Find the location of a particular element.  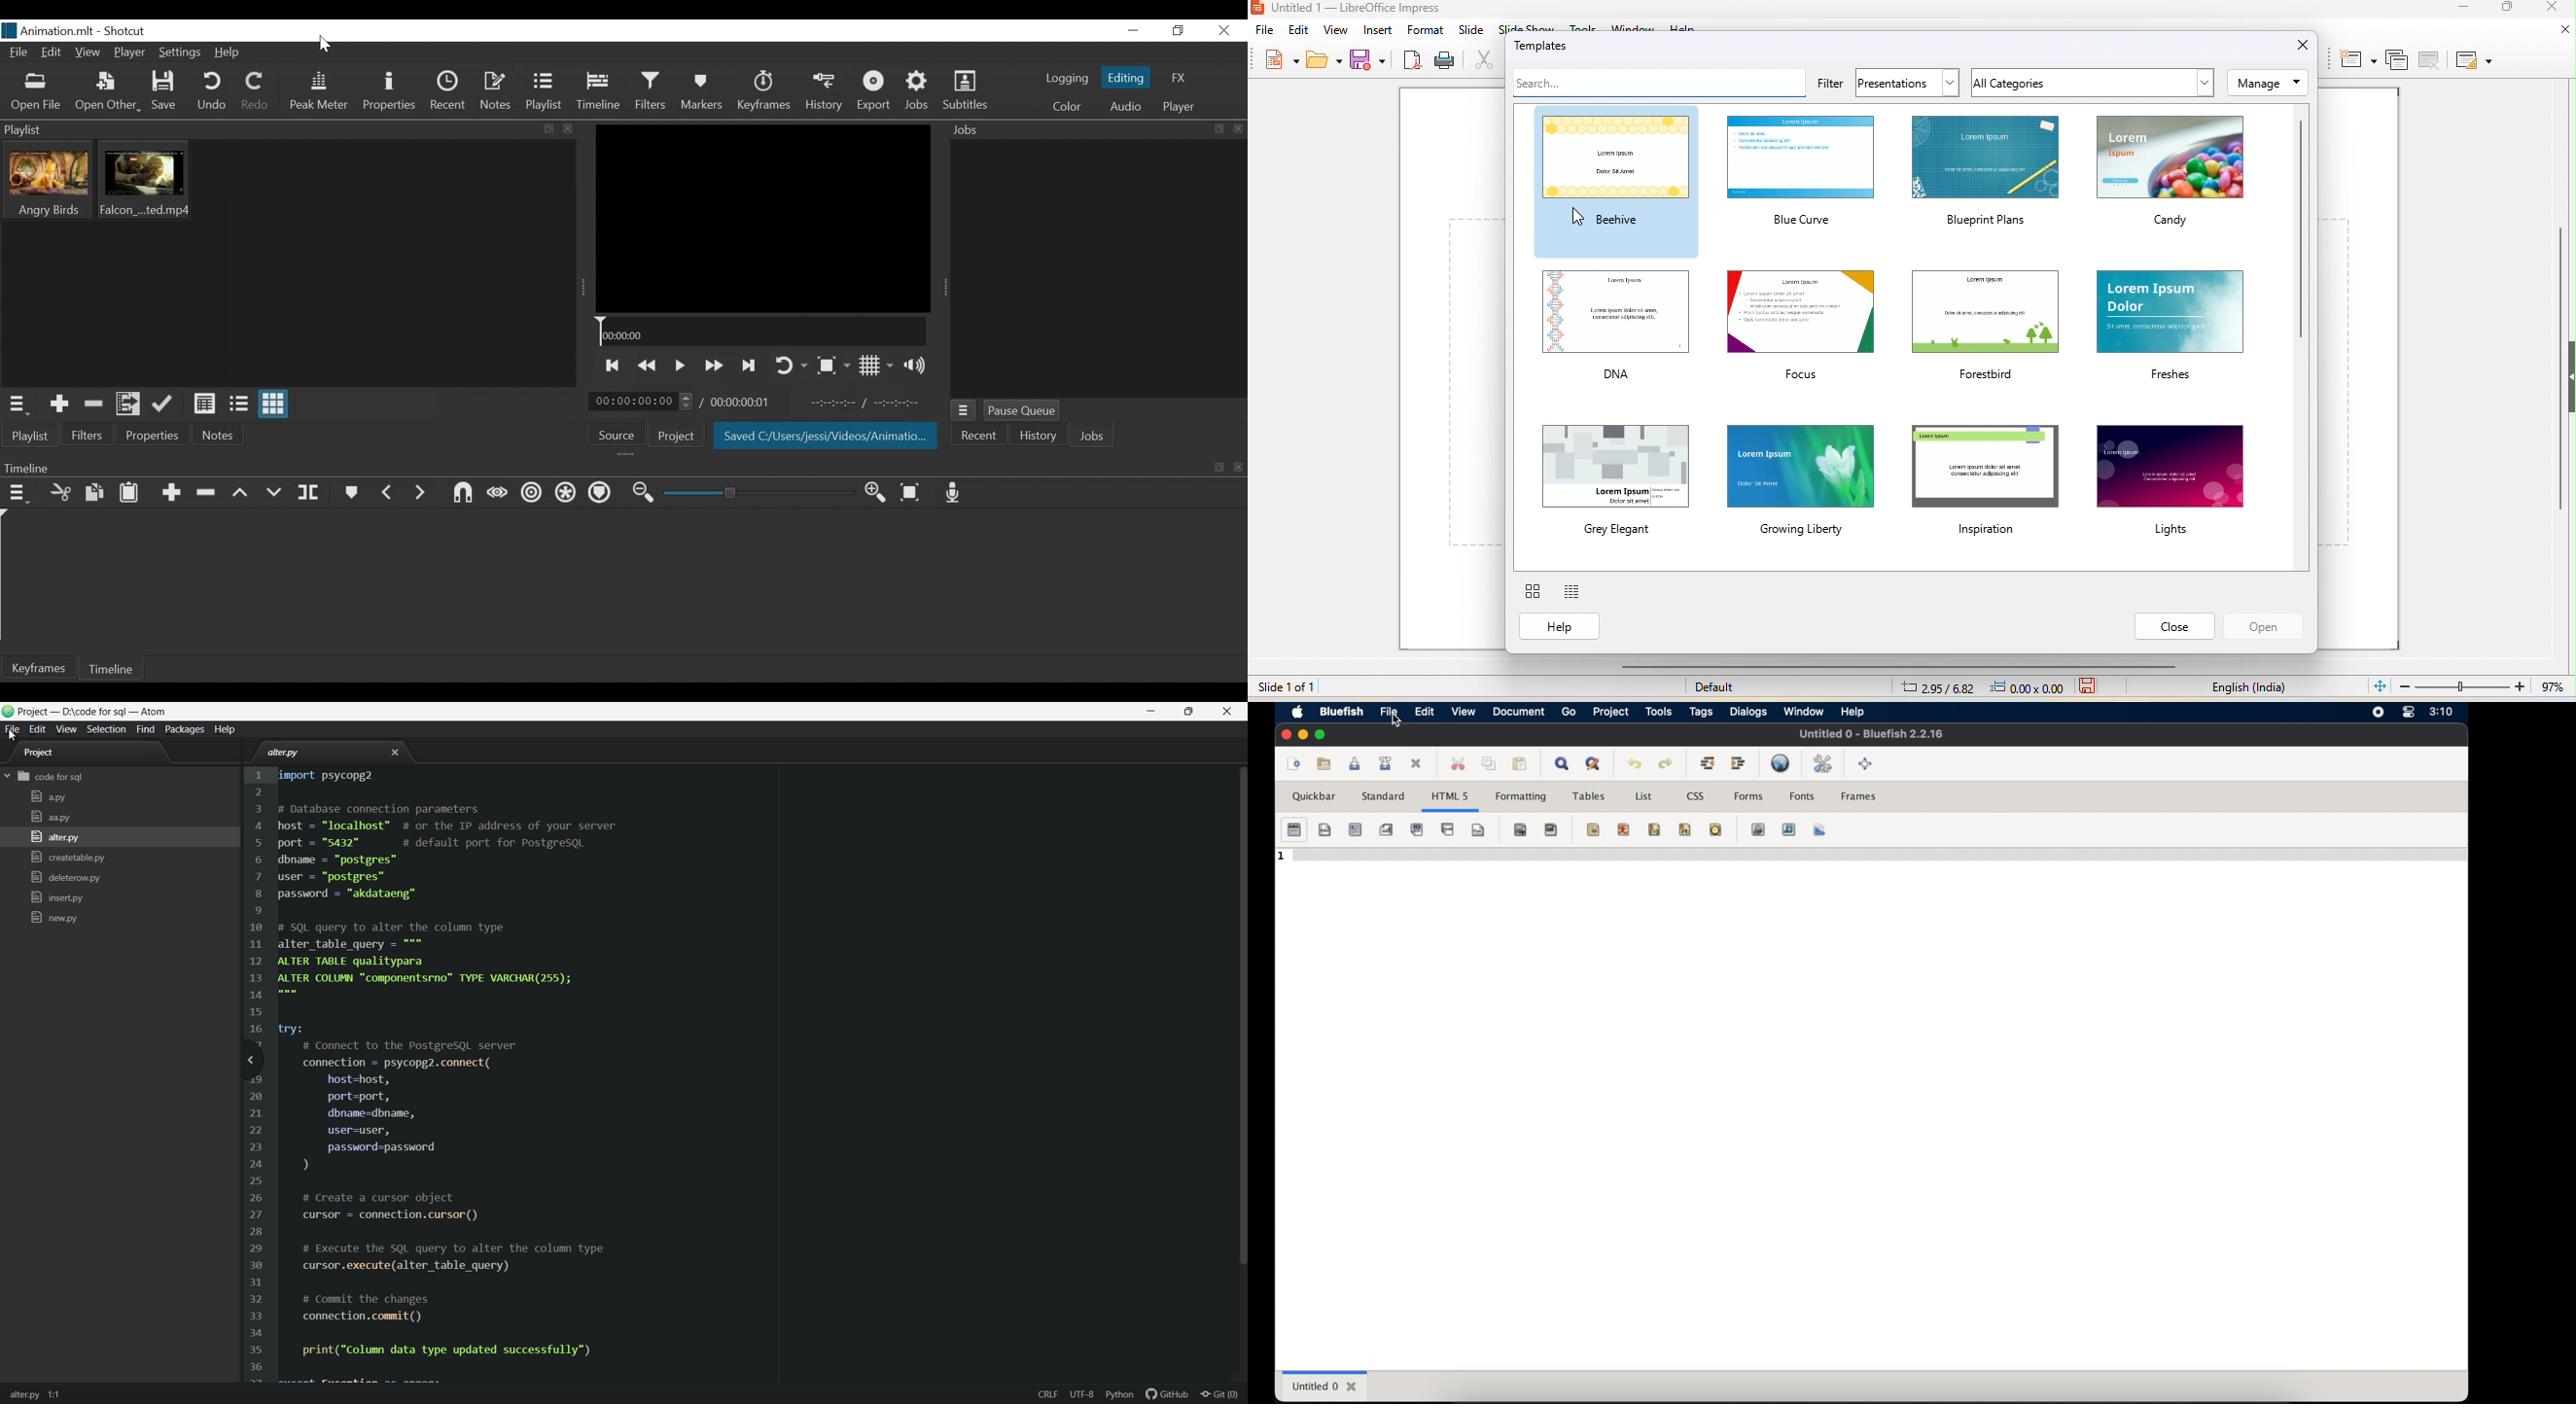

import psycopg2 # Database connection parametershost = "localhost™ # or the IP address of your serverport = "5432" # default port for PostgresqQLdbname = “postgres”user = "postgres"password = “akdataeng”# SQL query to alter the column typealter table query = ""*ALTER TABLE qualityparaALTER COLUMN "componentsrno” TYPE VARCHAR(255);try:# Connect to the PostgresQL serverconnection = psycopg2.connect(host=host,port=port,dbname=dbname,user=user,password=password)# Create a cursor objectcursor = connection.cursor()# Execute the SQL query to alter the column typecursor.execute(alter_table query)# commit the changesconnection. commit()print("Column data type updated successfully”) is located at coordinates (457, 1067).